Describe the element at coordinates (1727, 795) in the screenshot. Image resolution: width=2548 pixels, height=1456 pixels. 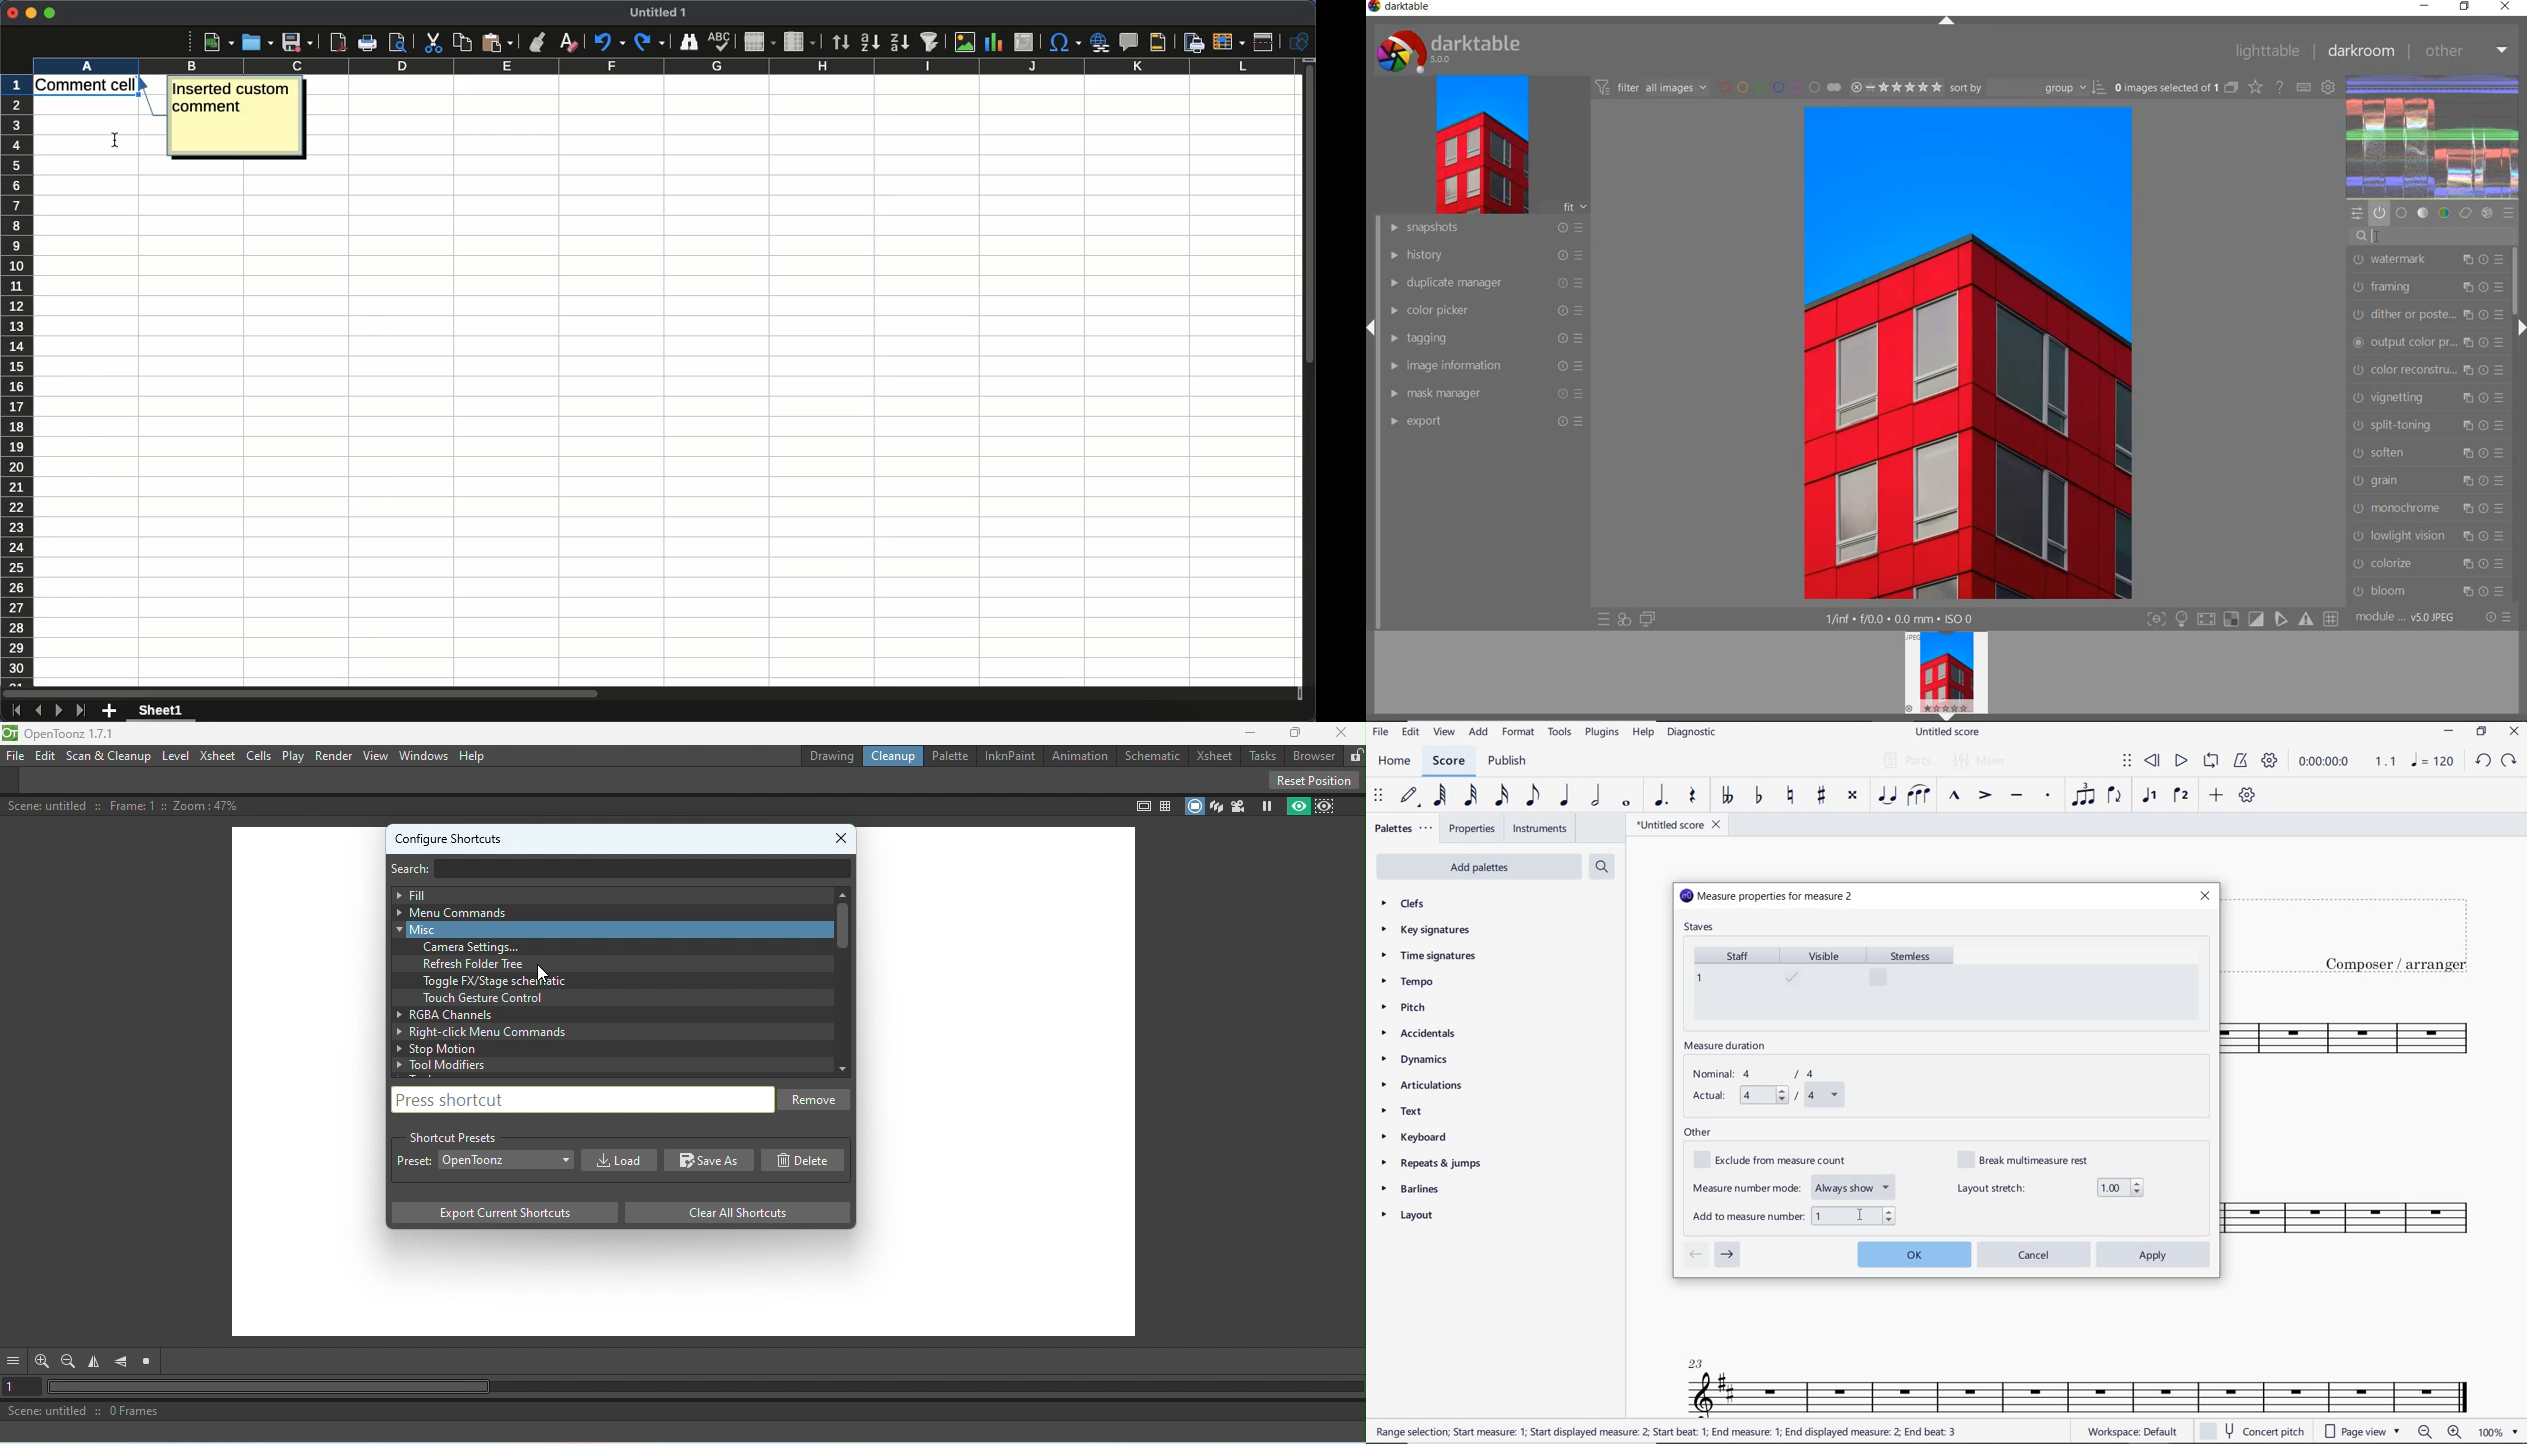
I see `TOGGLE-DOUBLE FLAT` at that location.